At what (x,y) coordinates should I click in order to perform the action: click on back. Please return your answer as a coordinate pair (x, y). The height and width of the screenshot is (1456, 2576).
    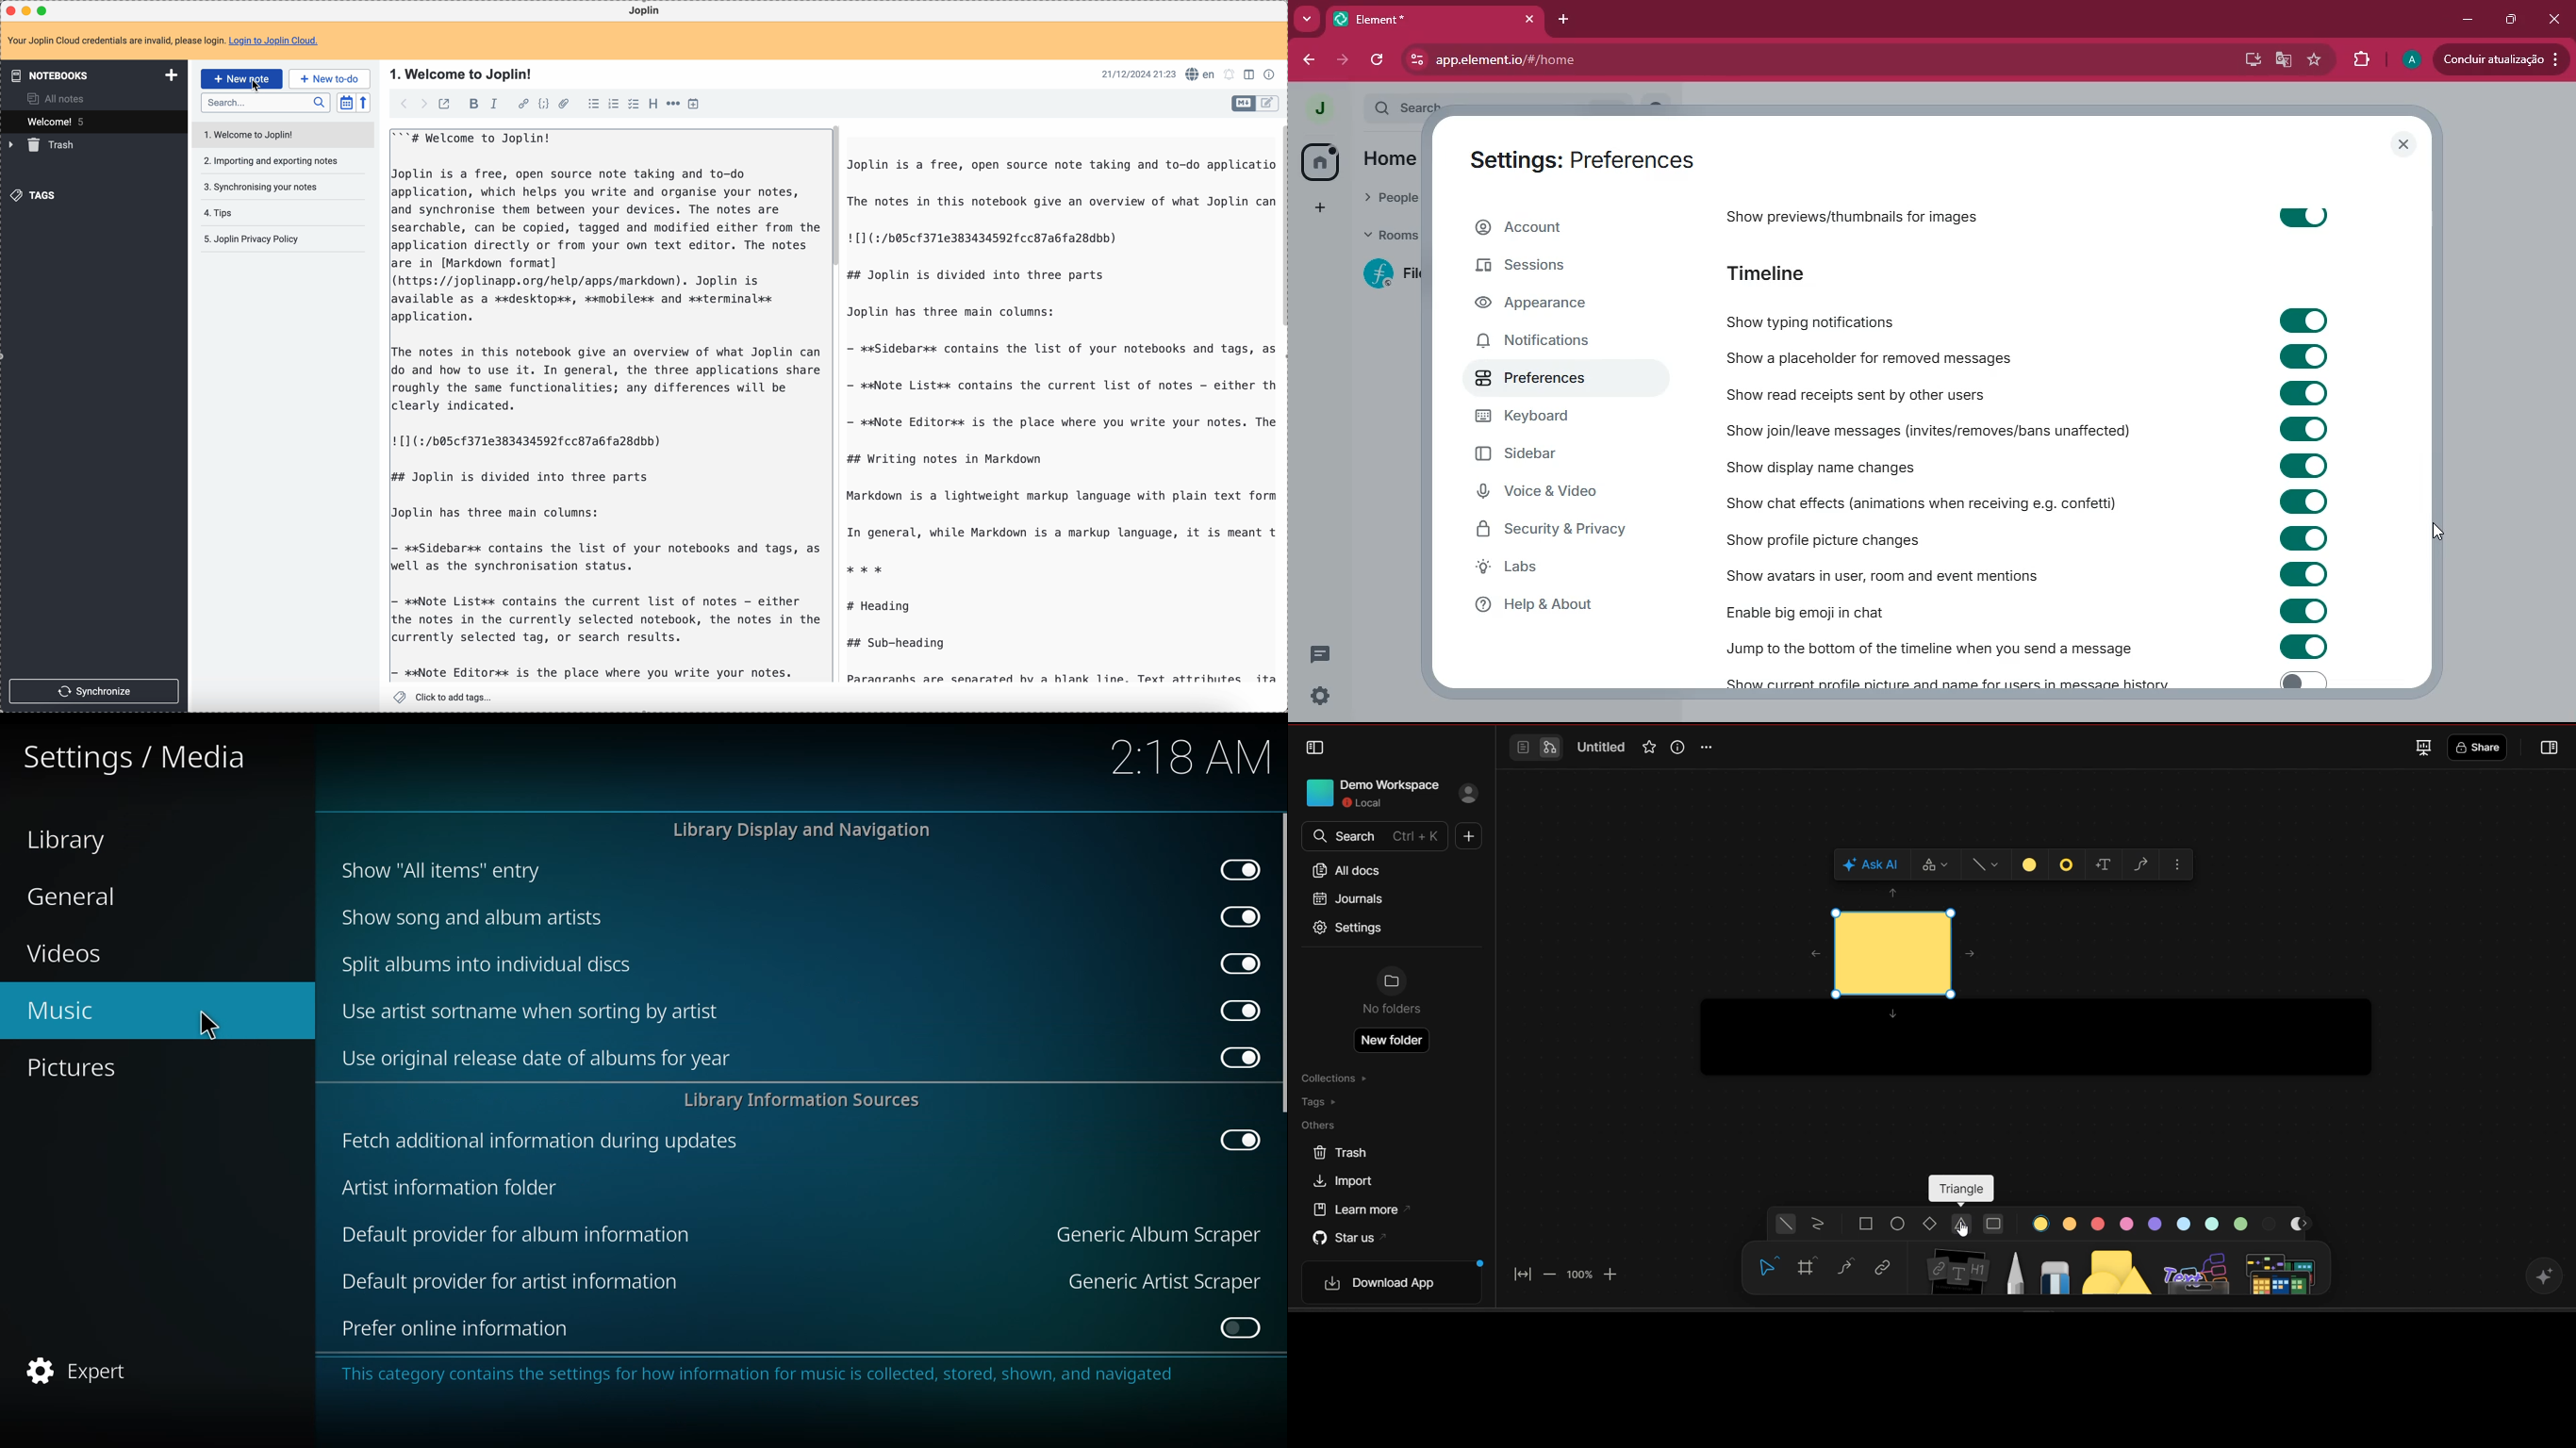
    Looking at the image, I should click on (1306, 59).